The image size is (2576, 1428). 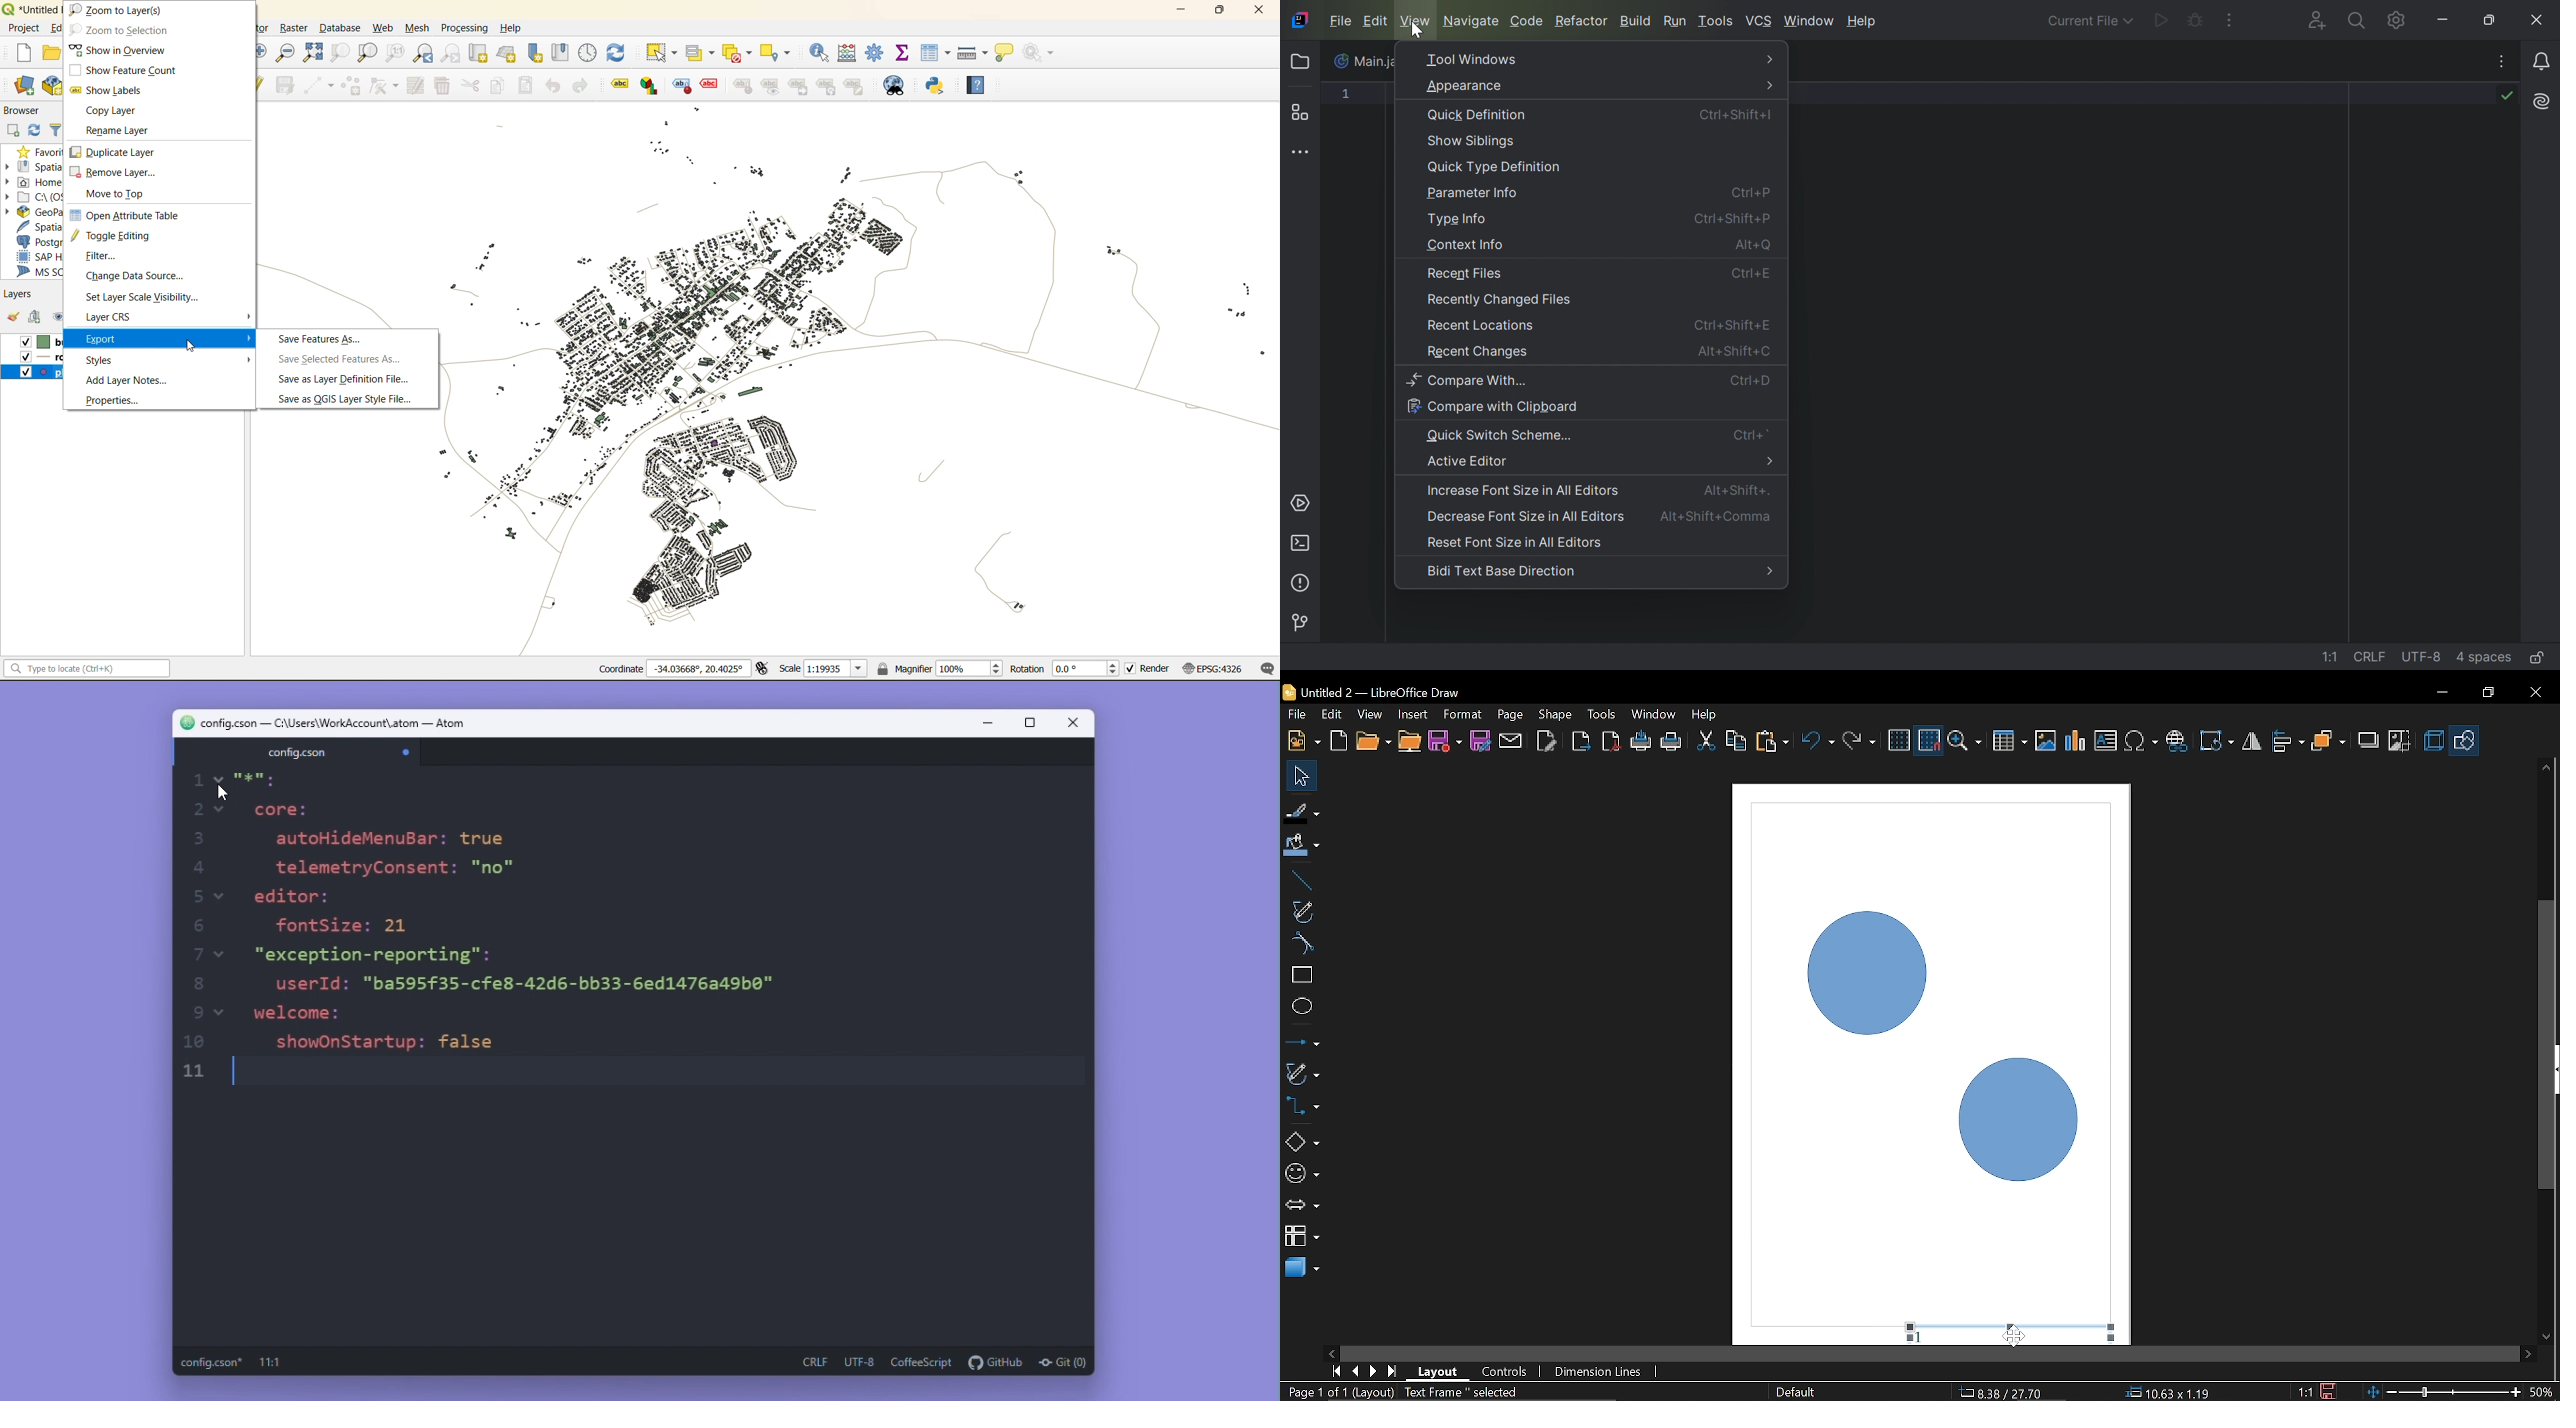 What do you see at coordinates (1462, 87) in the screenshot?
I see `Appearance` at bounding box center [1462, 87].